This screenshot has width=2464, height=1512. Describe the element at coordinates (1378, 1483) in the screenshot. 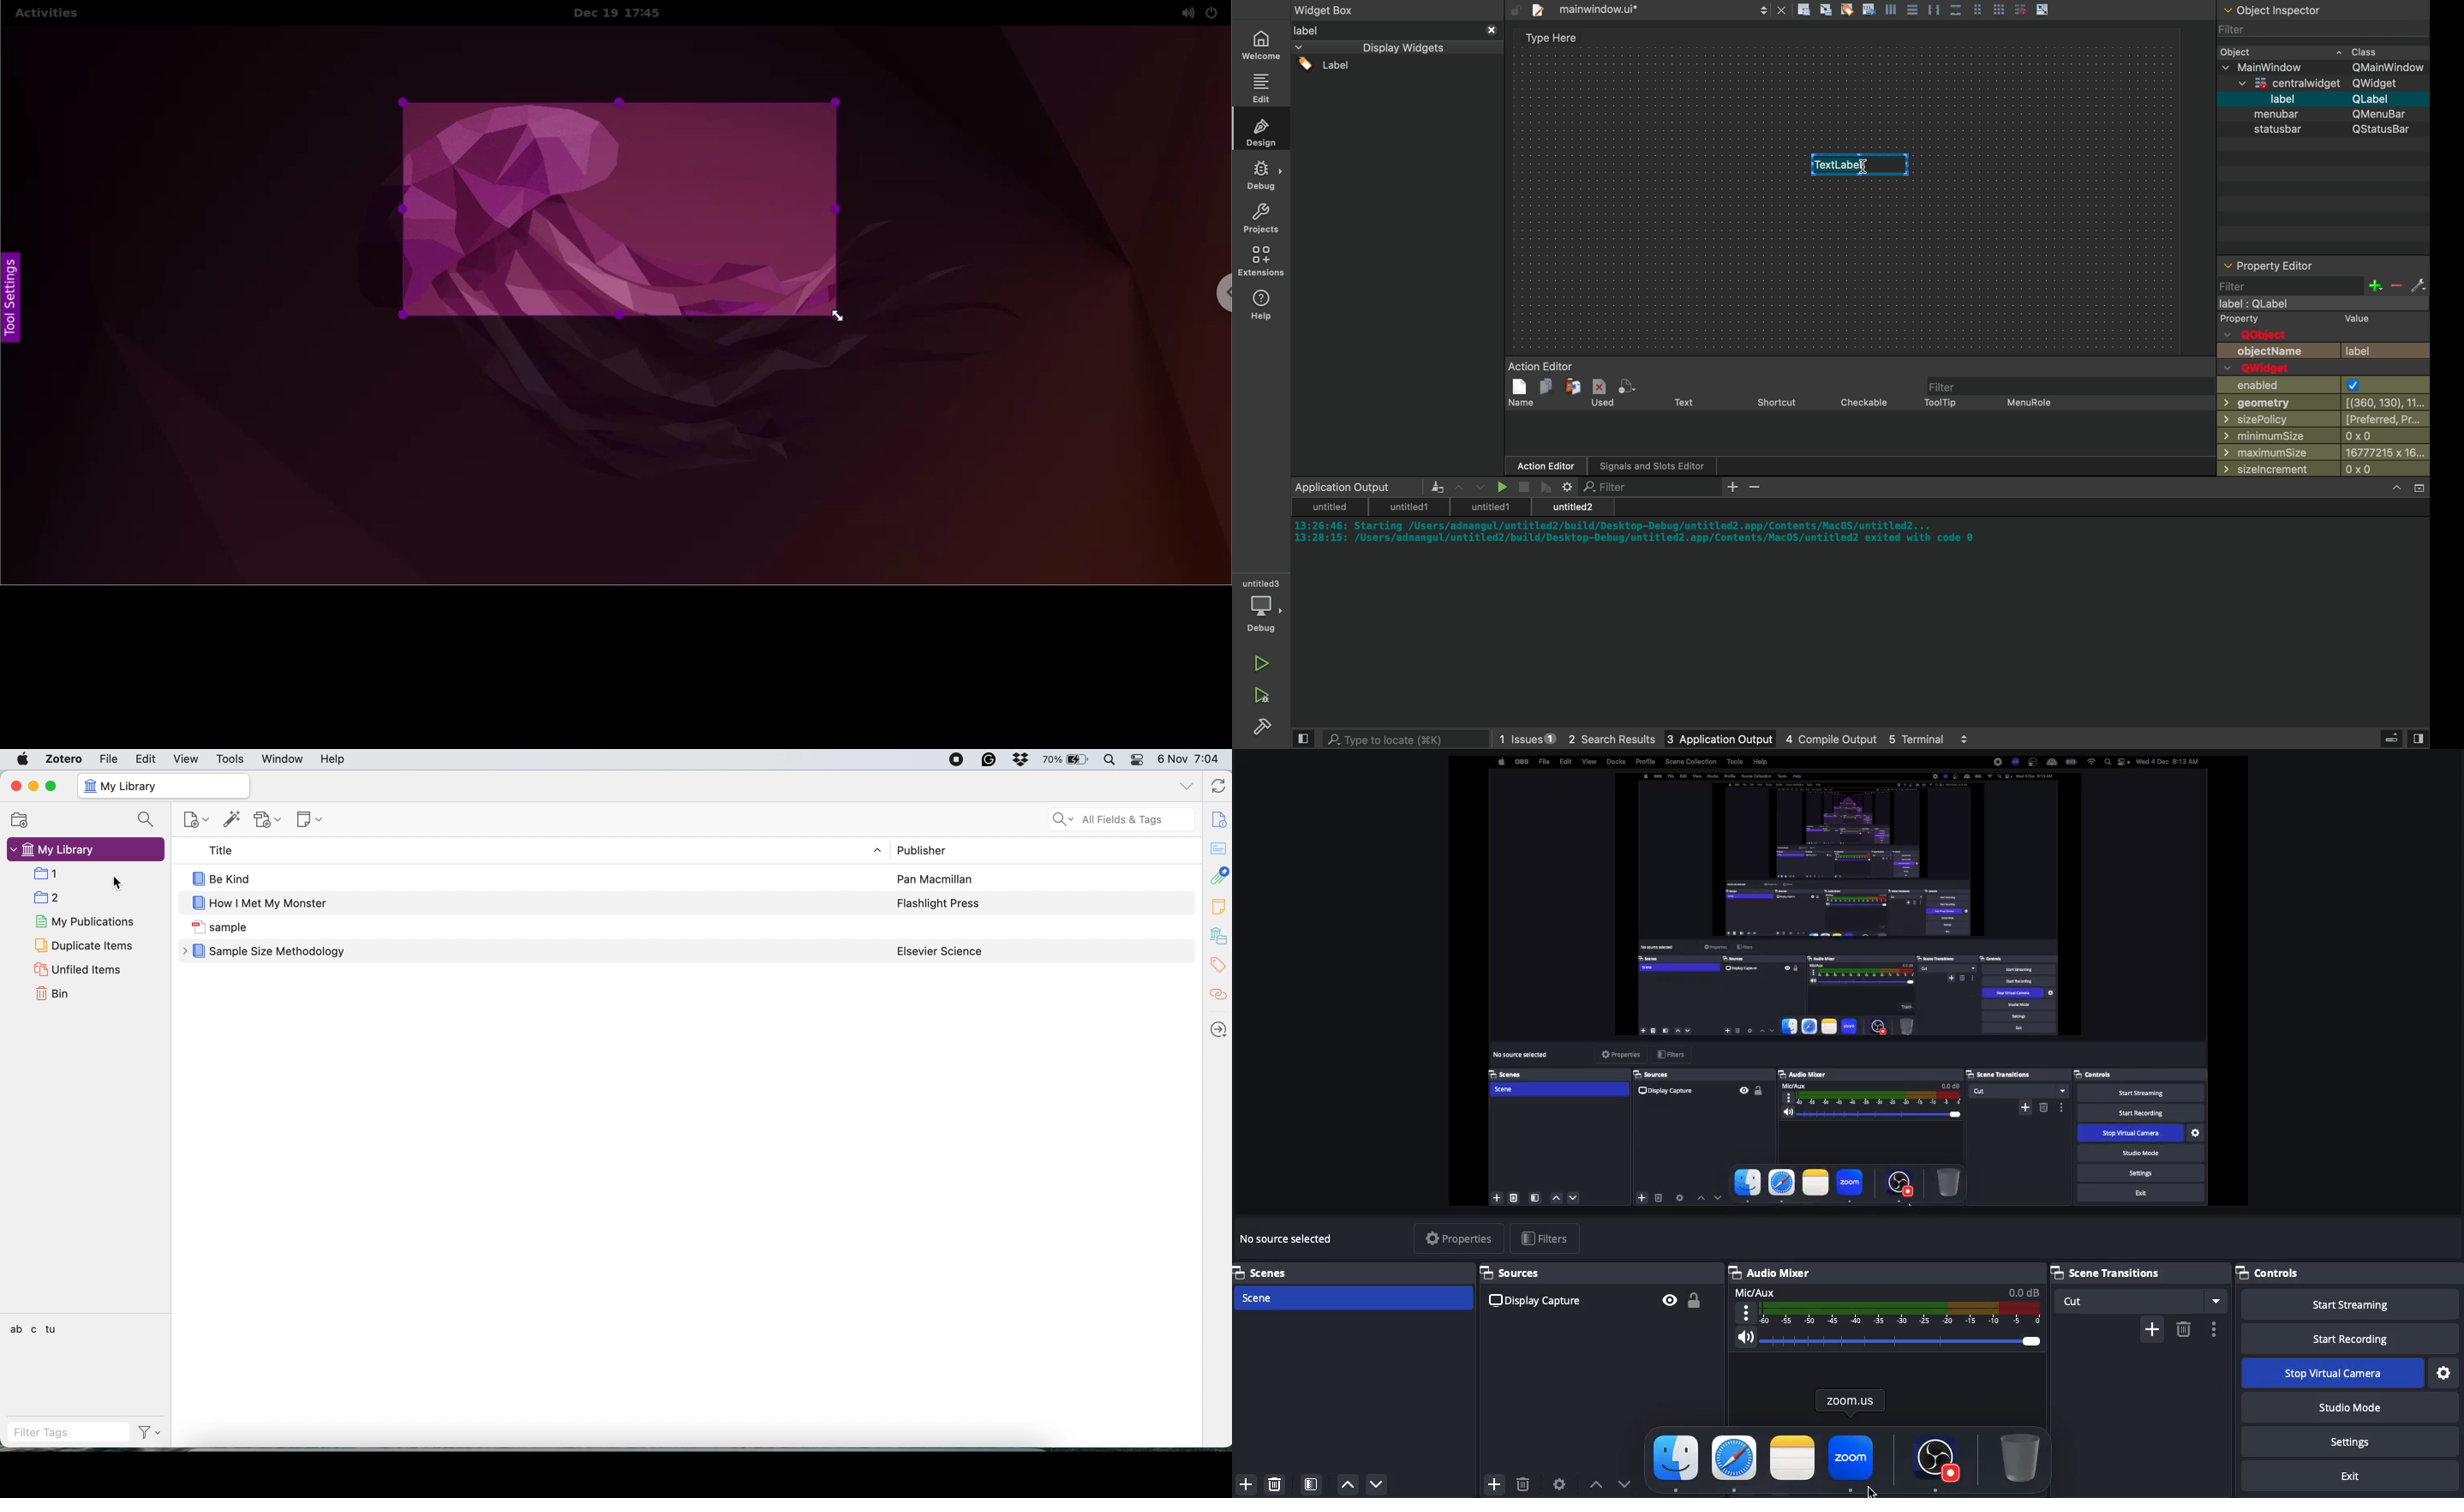

I see `Move down` at that location.